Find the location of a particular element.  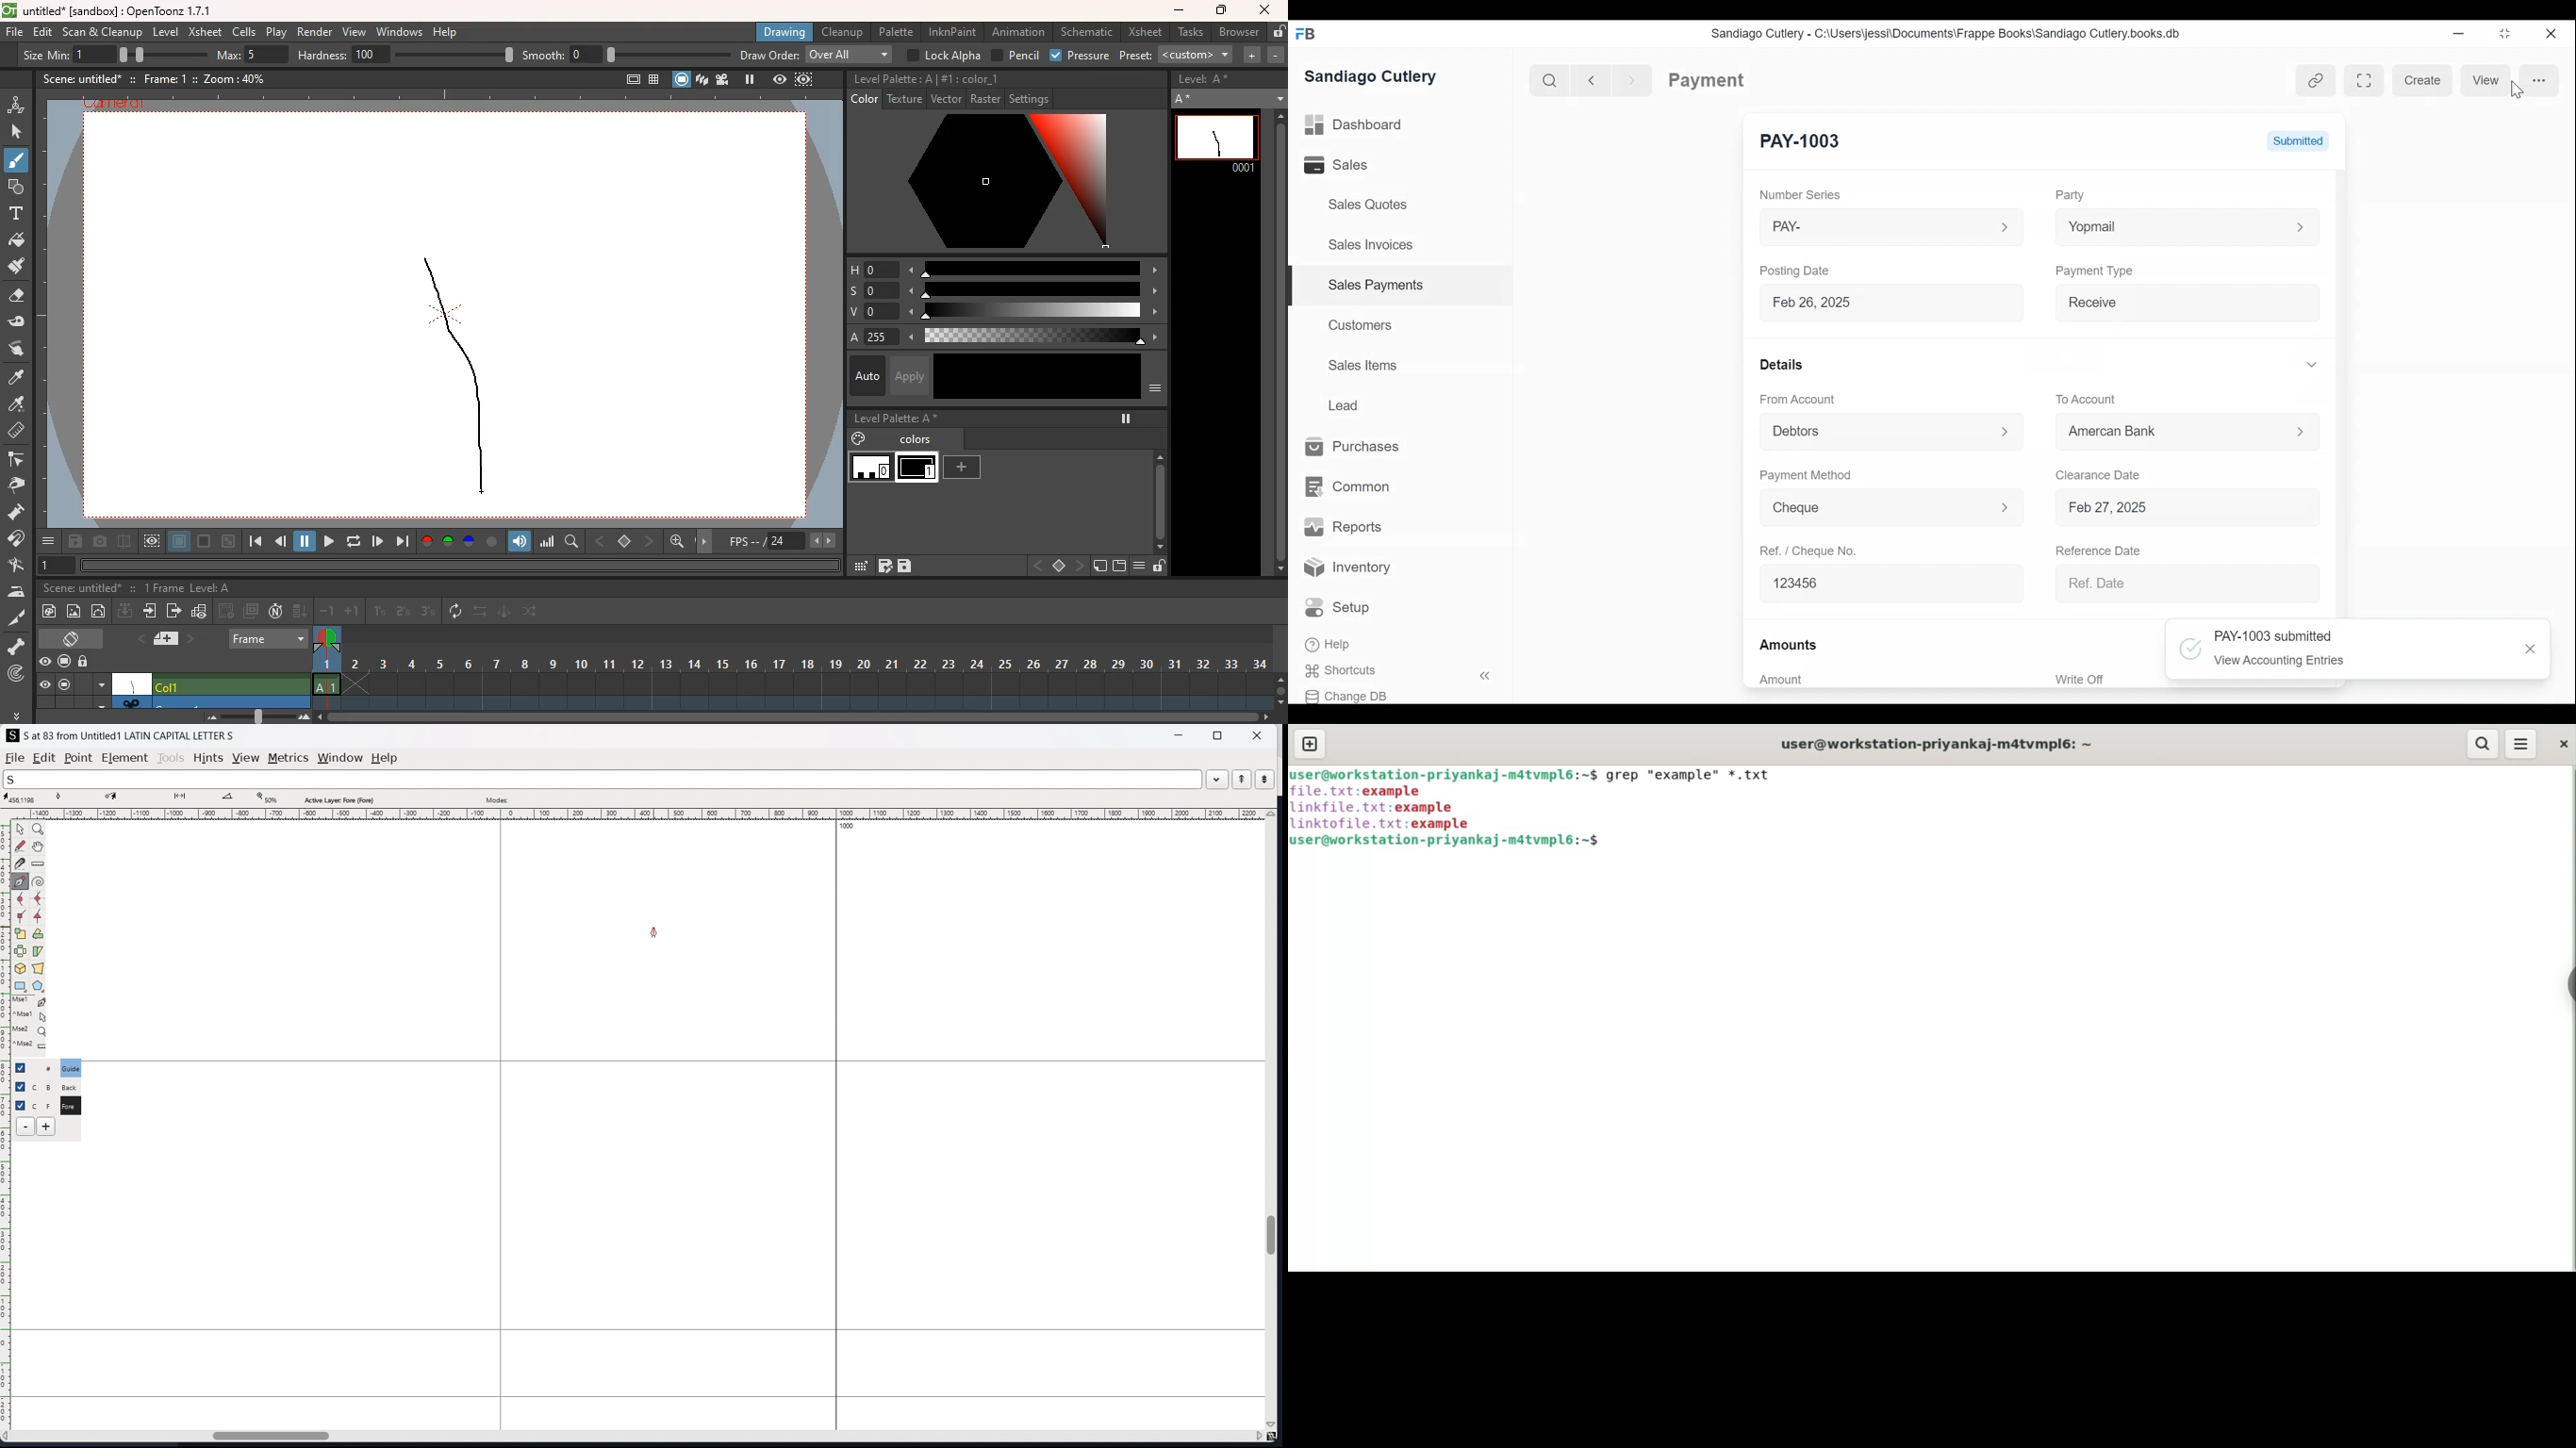

Expand is located at coordinates (2006, 228).